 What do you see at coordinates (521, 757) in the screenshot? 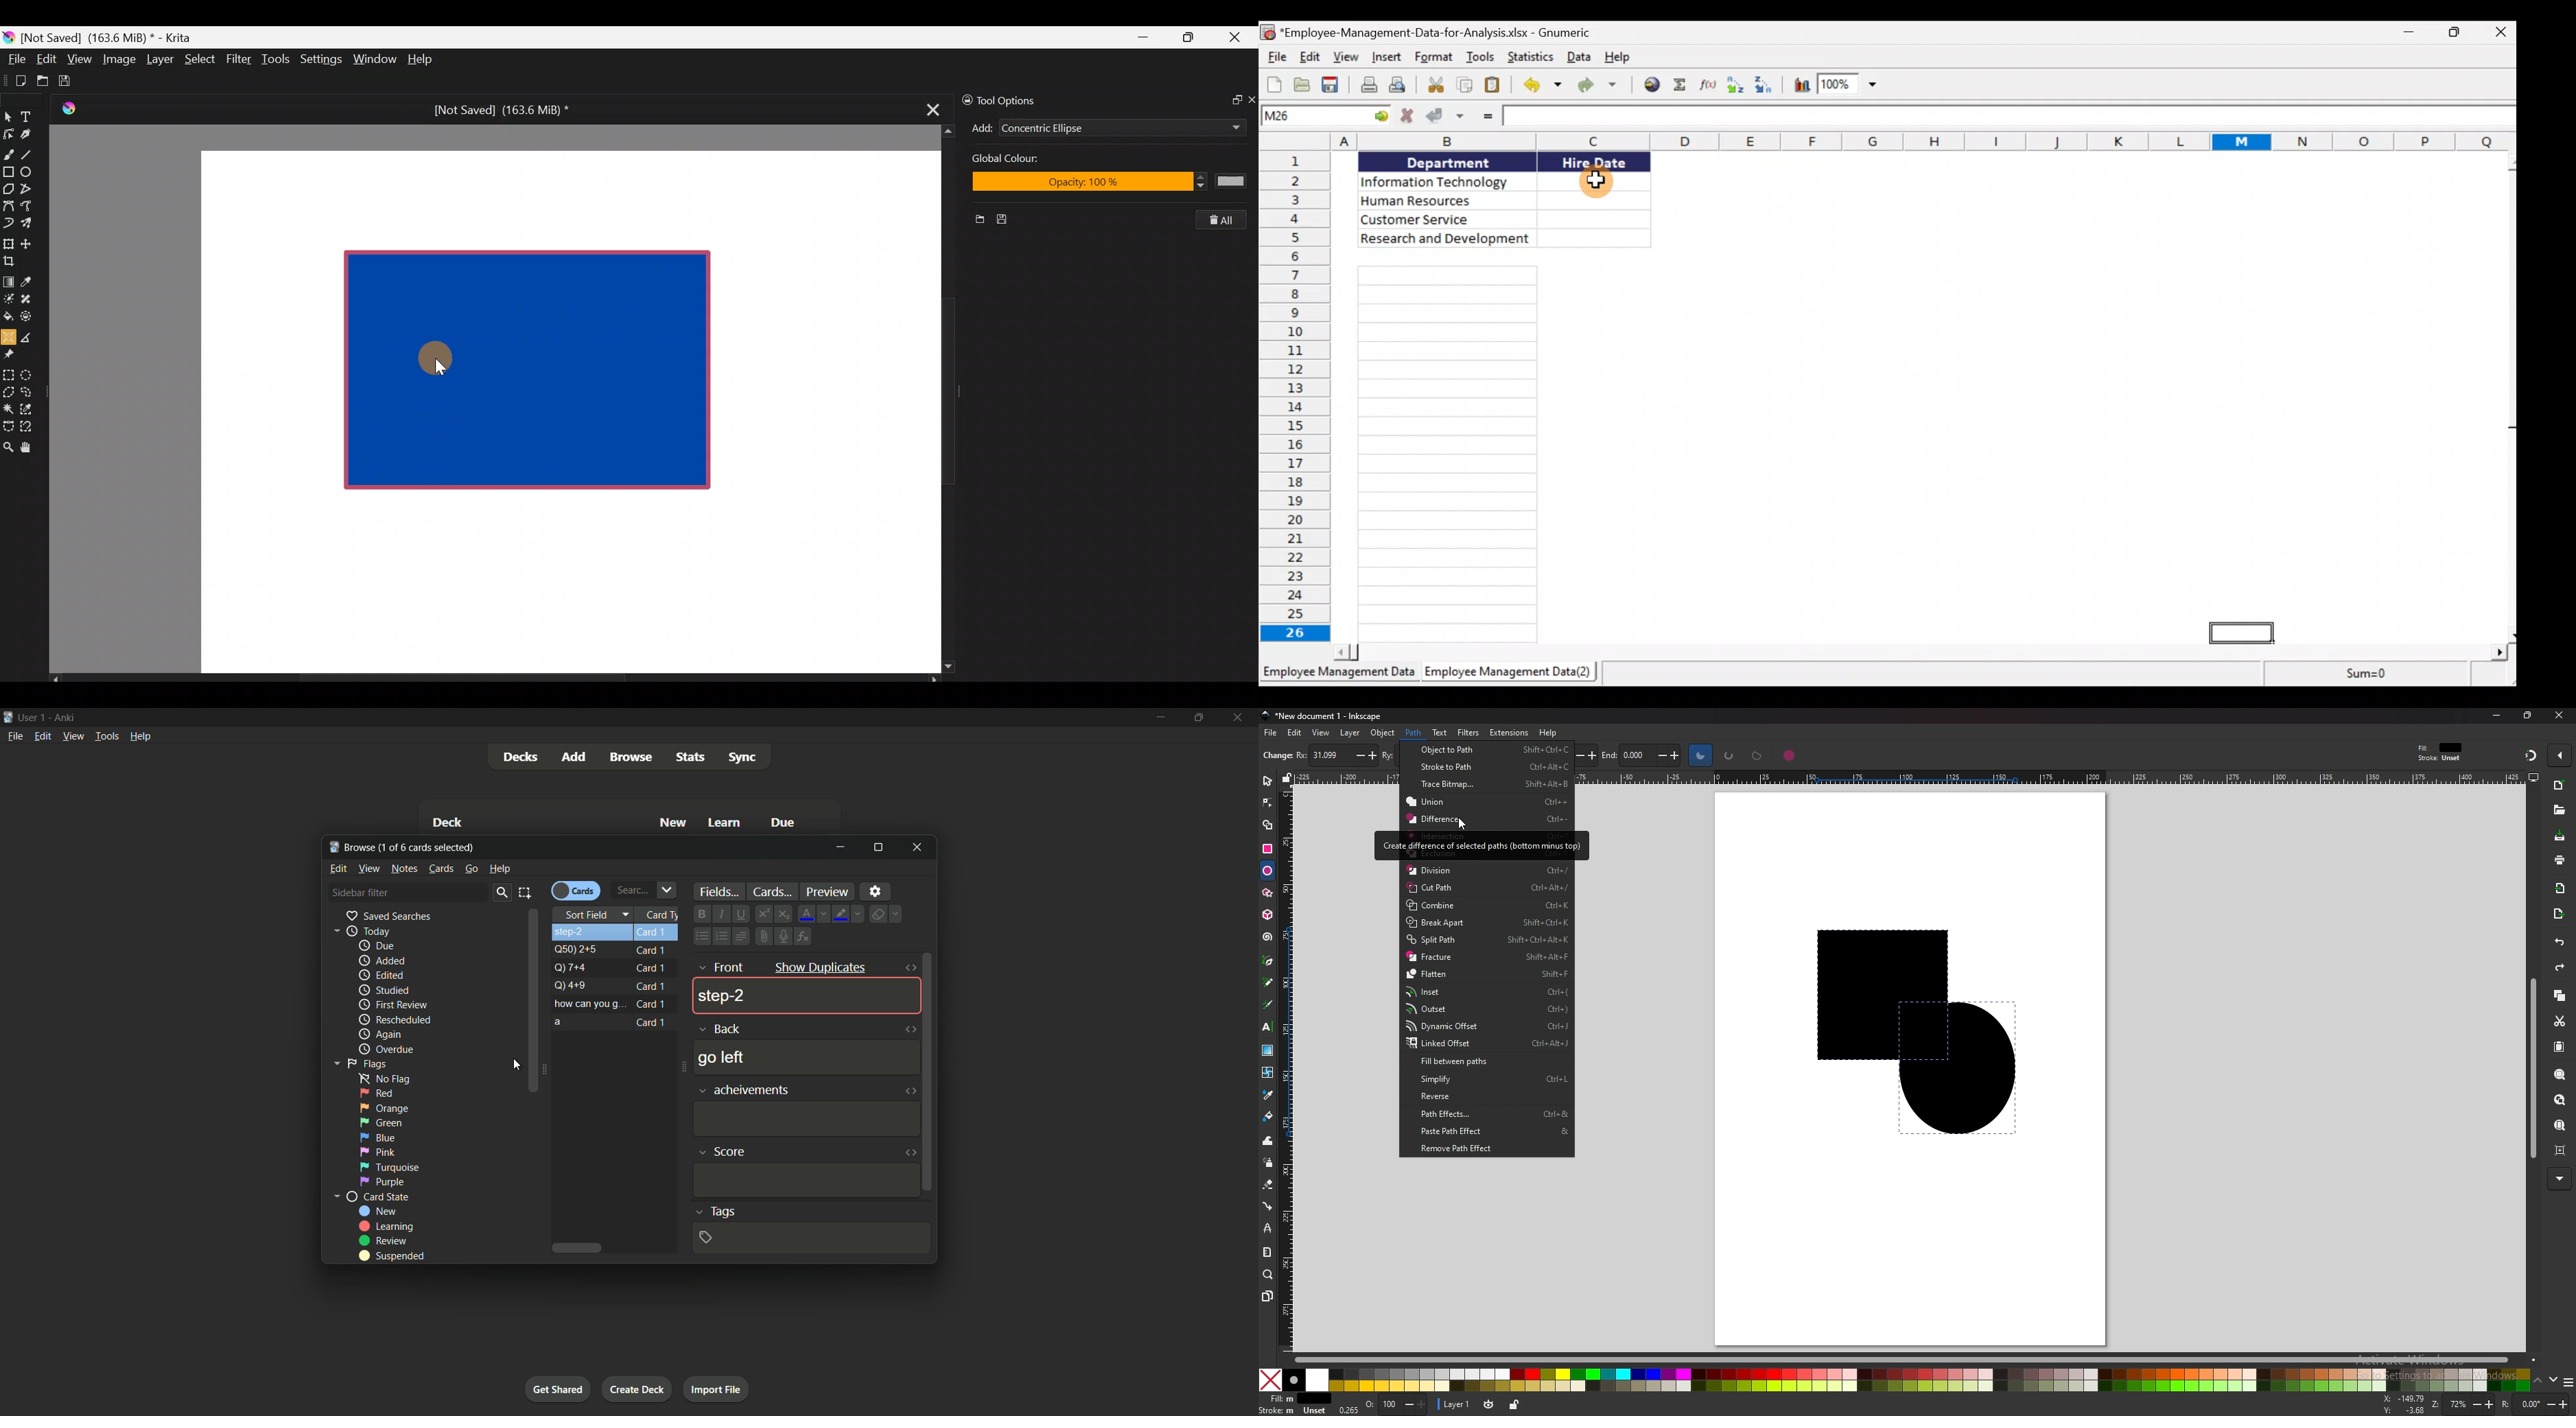
I see `Decks` at bounding box center [521, 757].